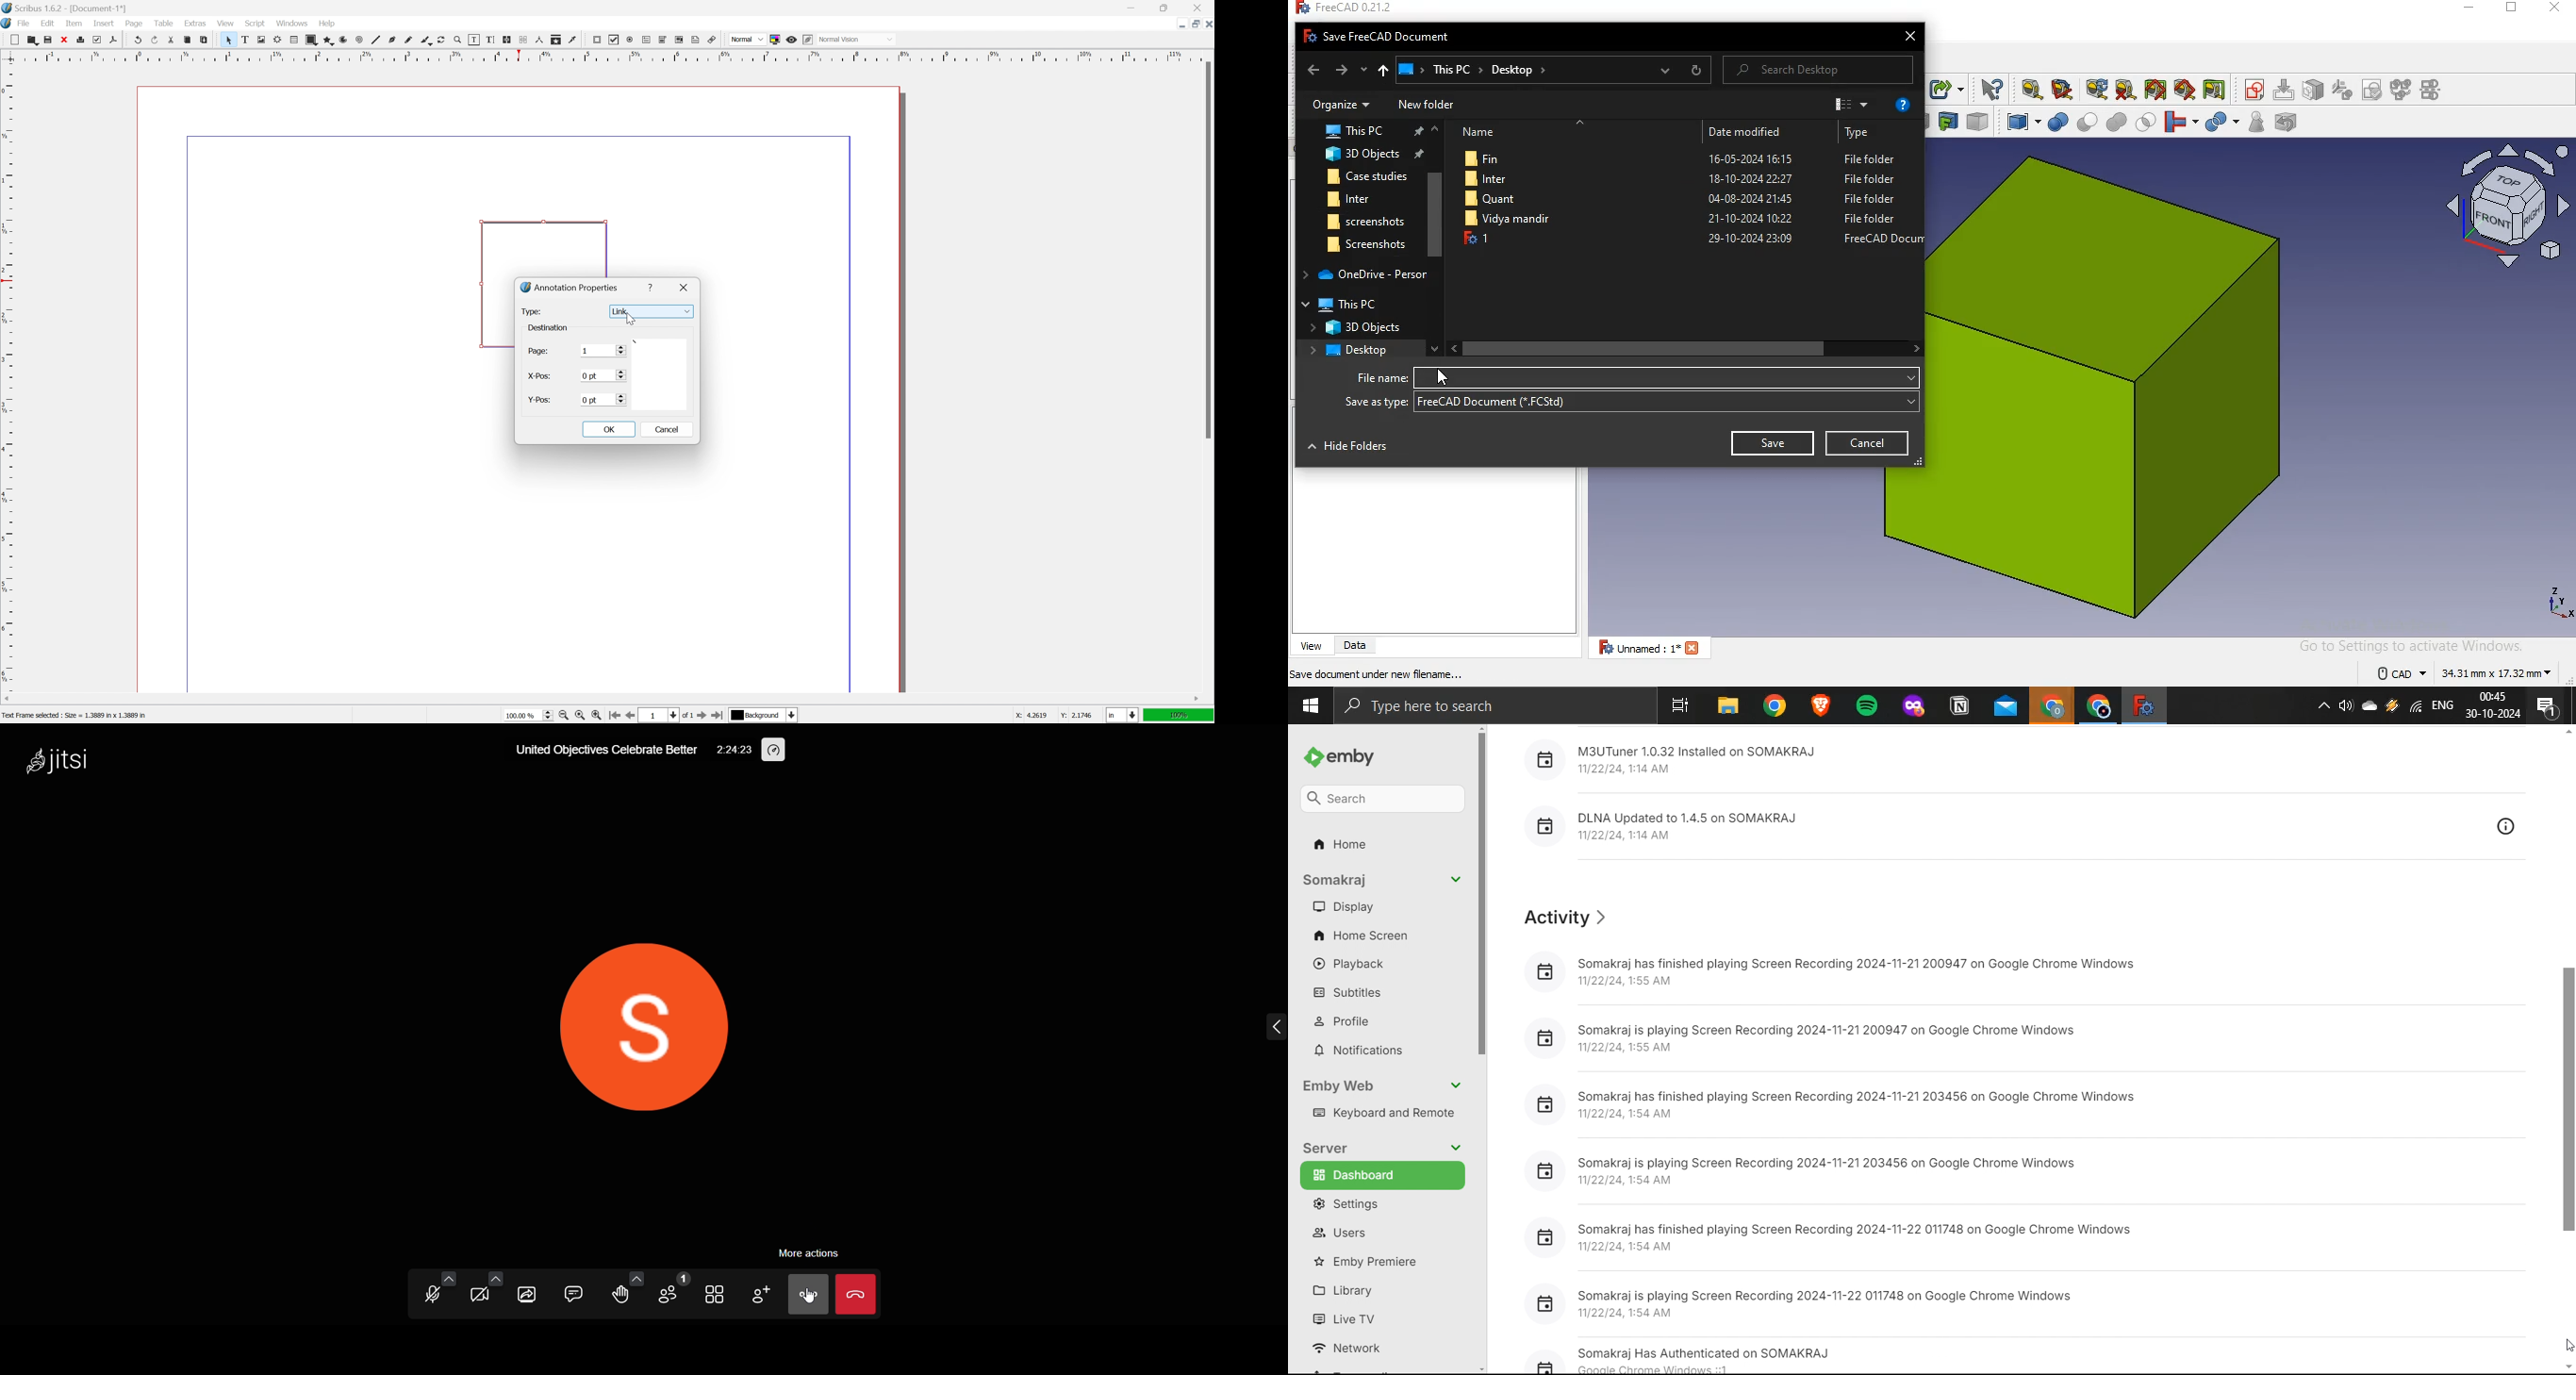 The width and height of the screenshot is (2576, 1400). Describe the element at coordinates (1375, 402) in the screenshot. I see `Save as type` at that location.